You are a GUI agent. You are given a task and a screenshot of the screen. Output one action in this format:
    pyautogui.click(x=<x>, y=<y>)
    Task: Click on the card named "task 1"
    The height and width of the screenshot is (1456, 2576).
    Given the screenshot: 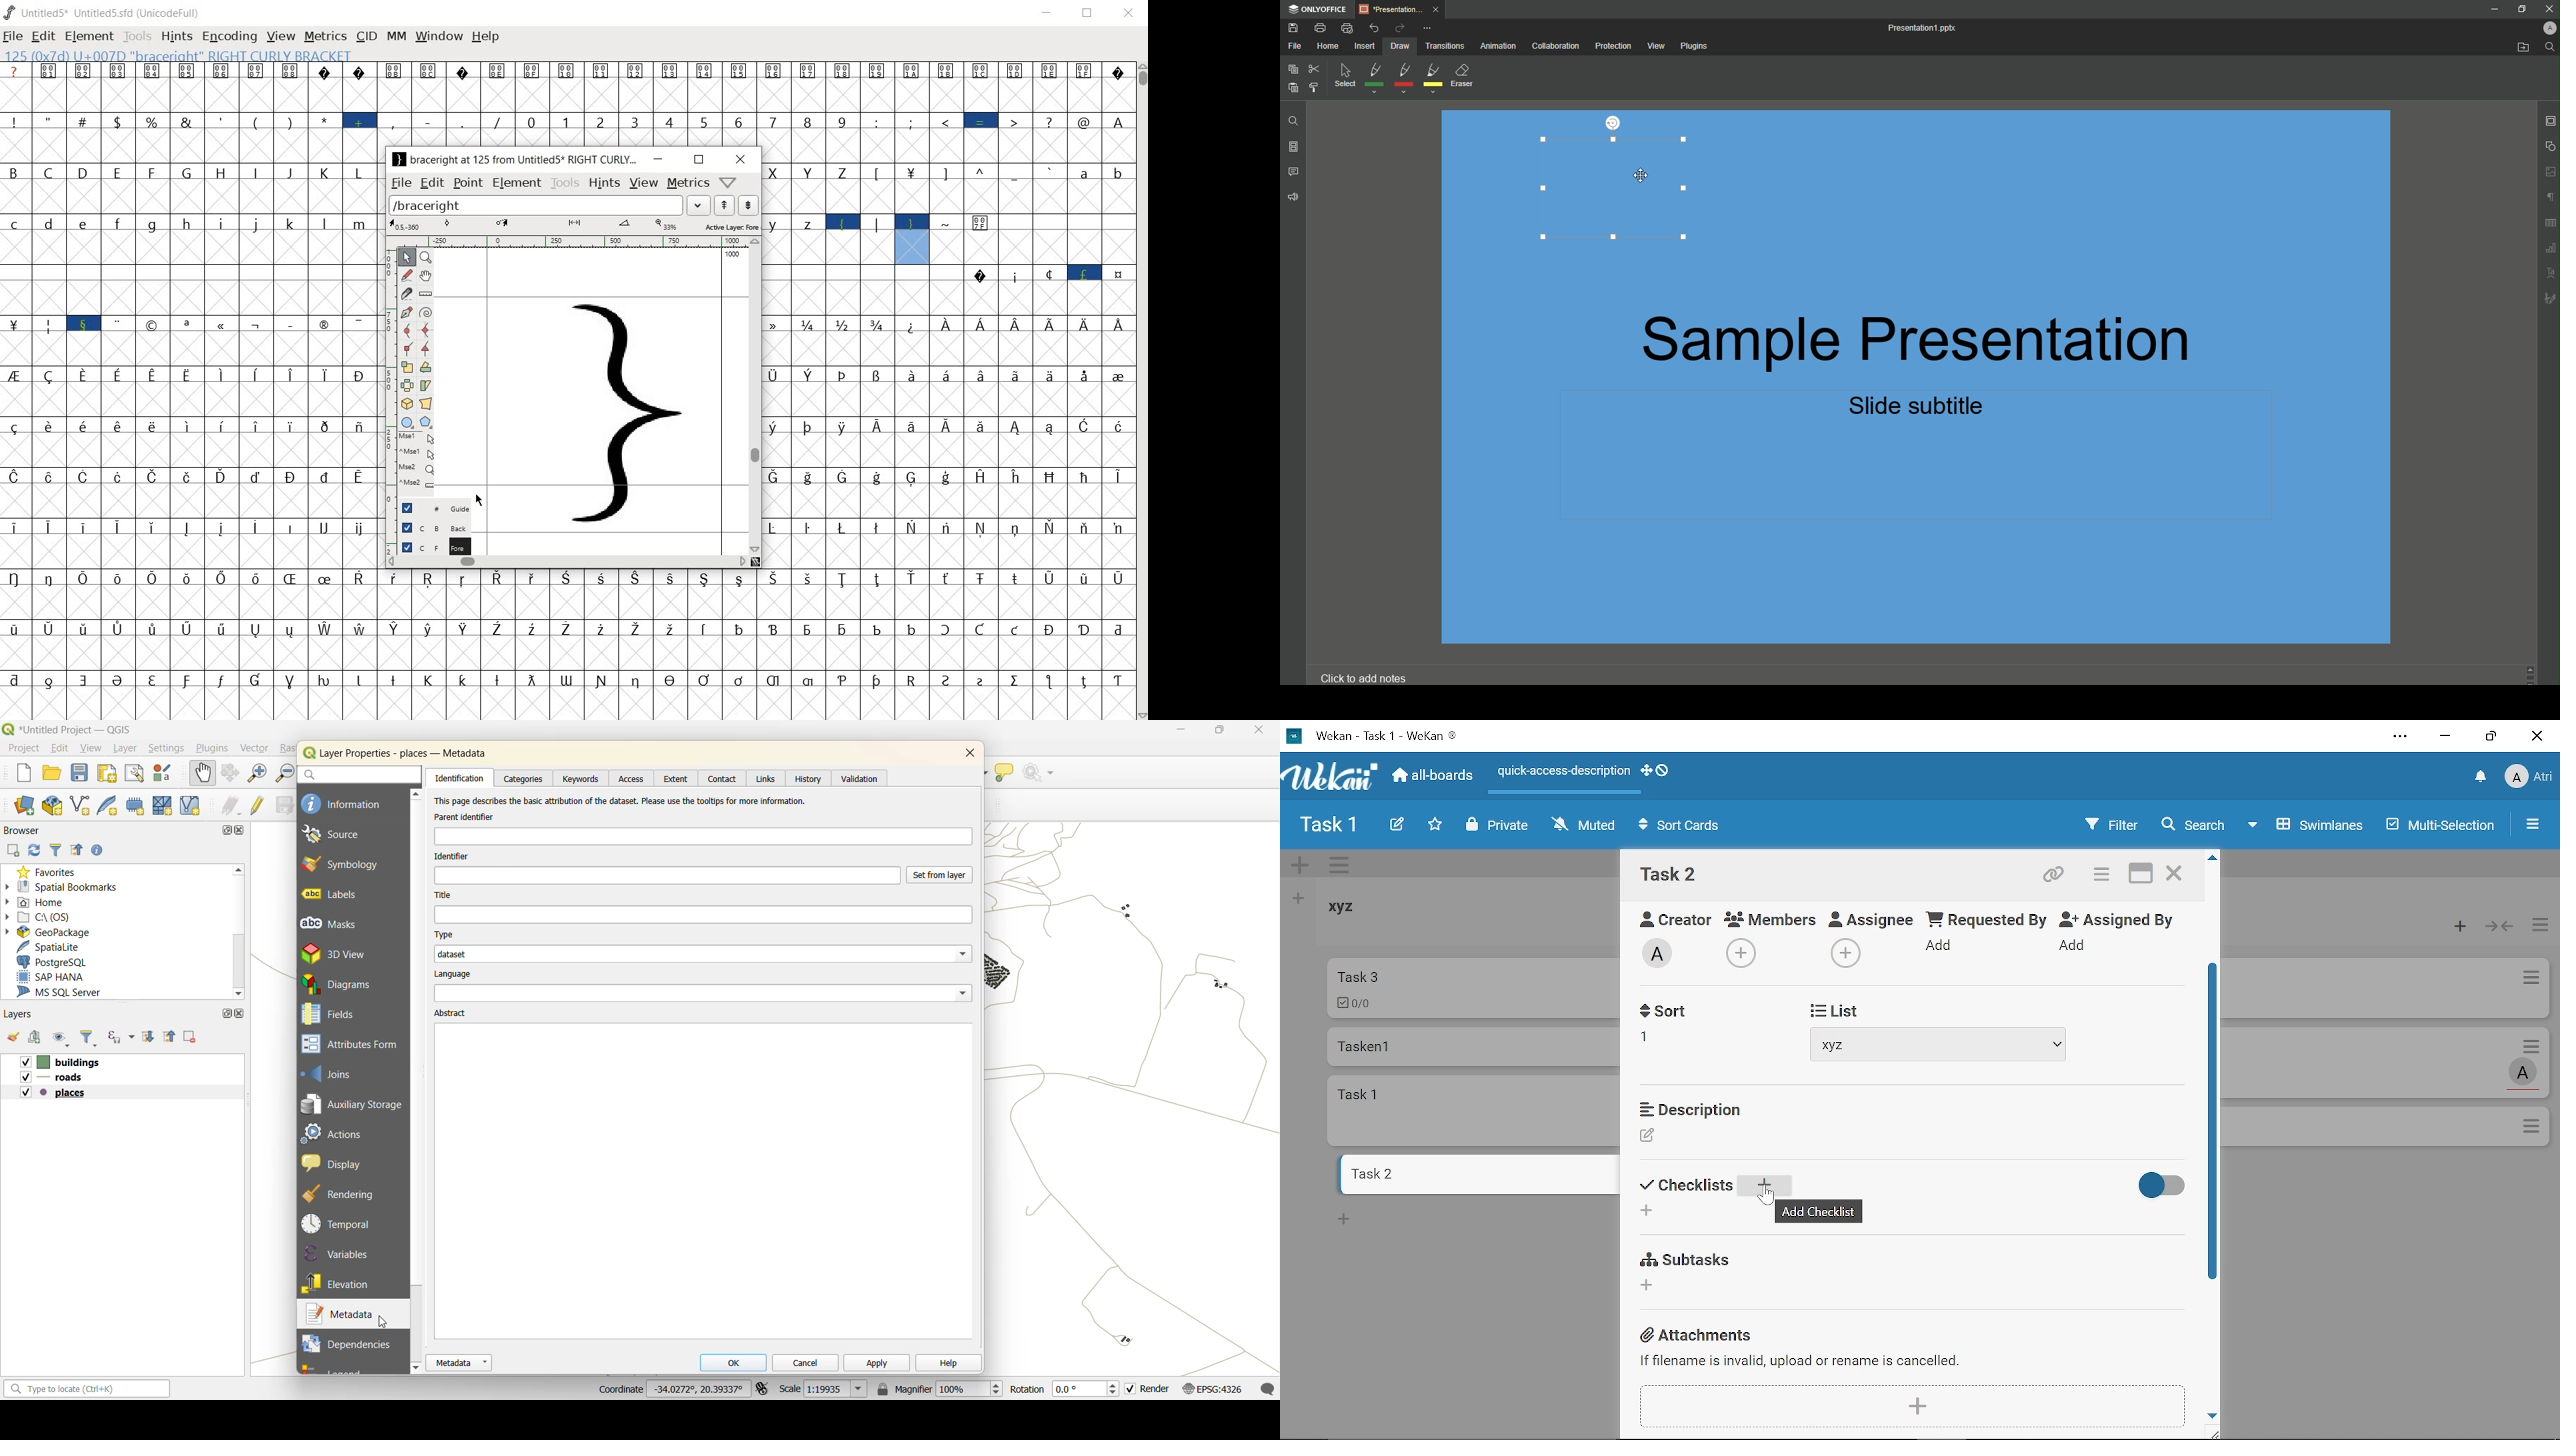 What is the action you would take?
    pyautogui.click(x=1475, y=1110)
    